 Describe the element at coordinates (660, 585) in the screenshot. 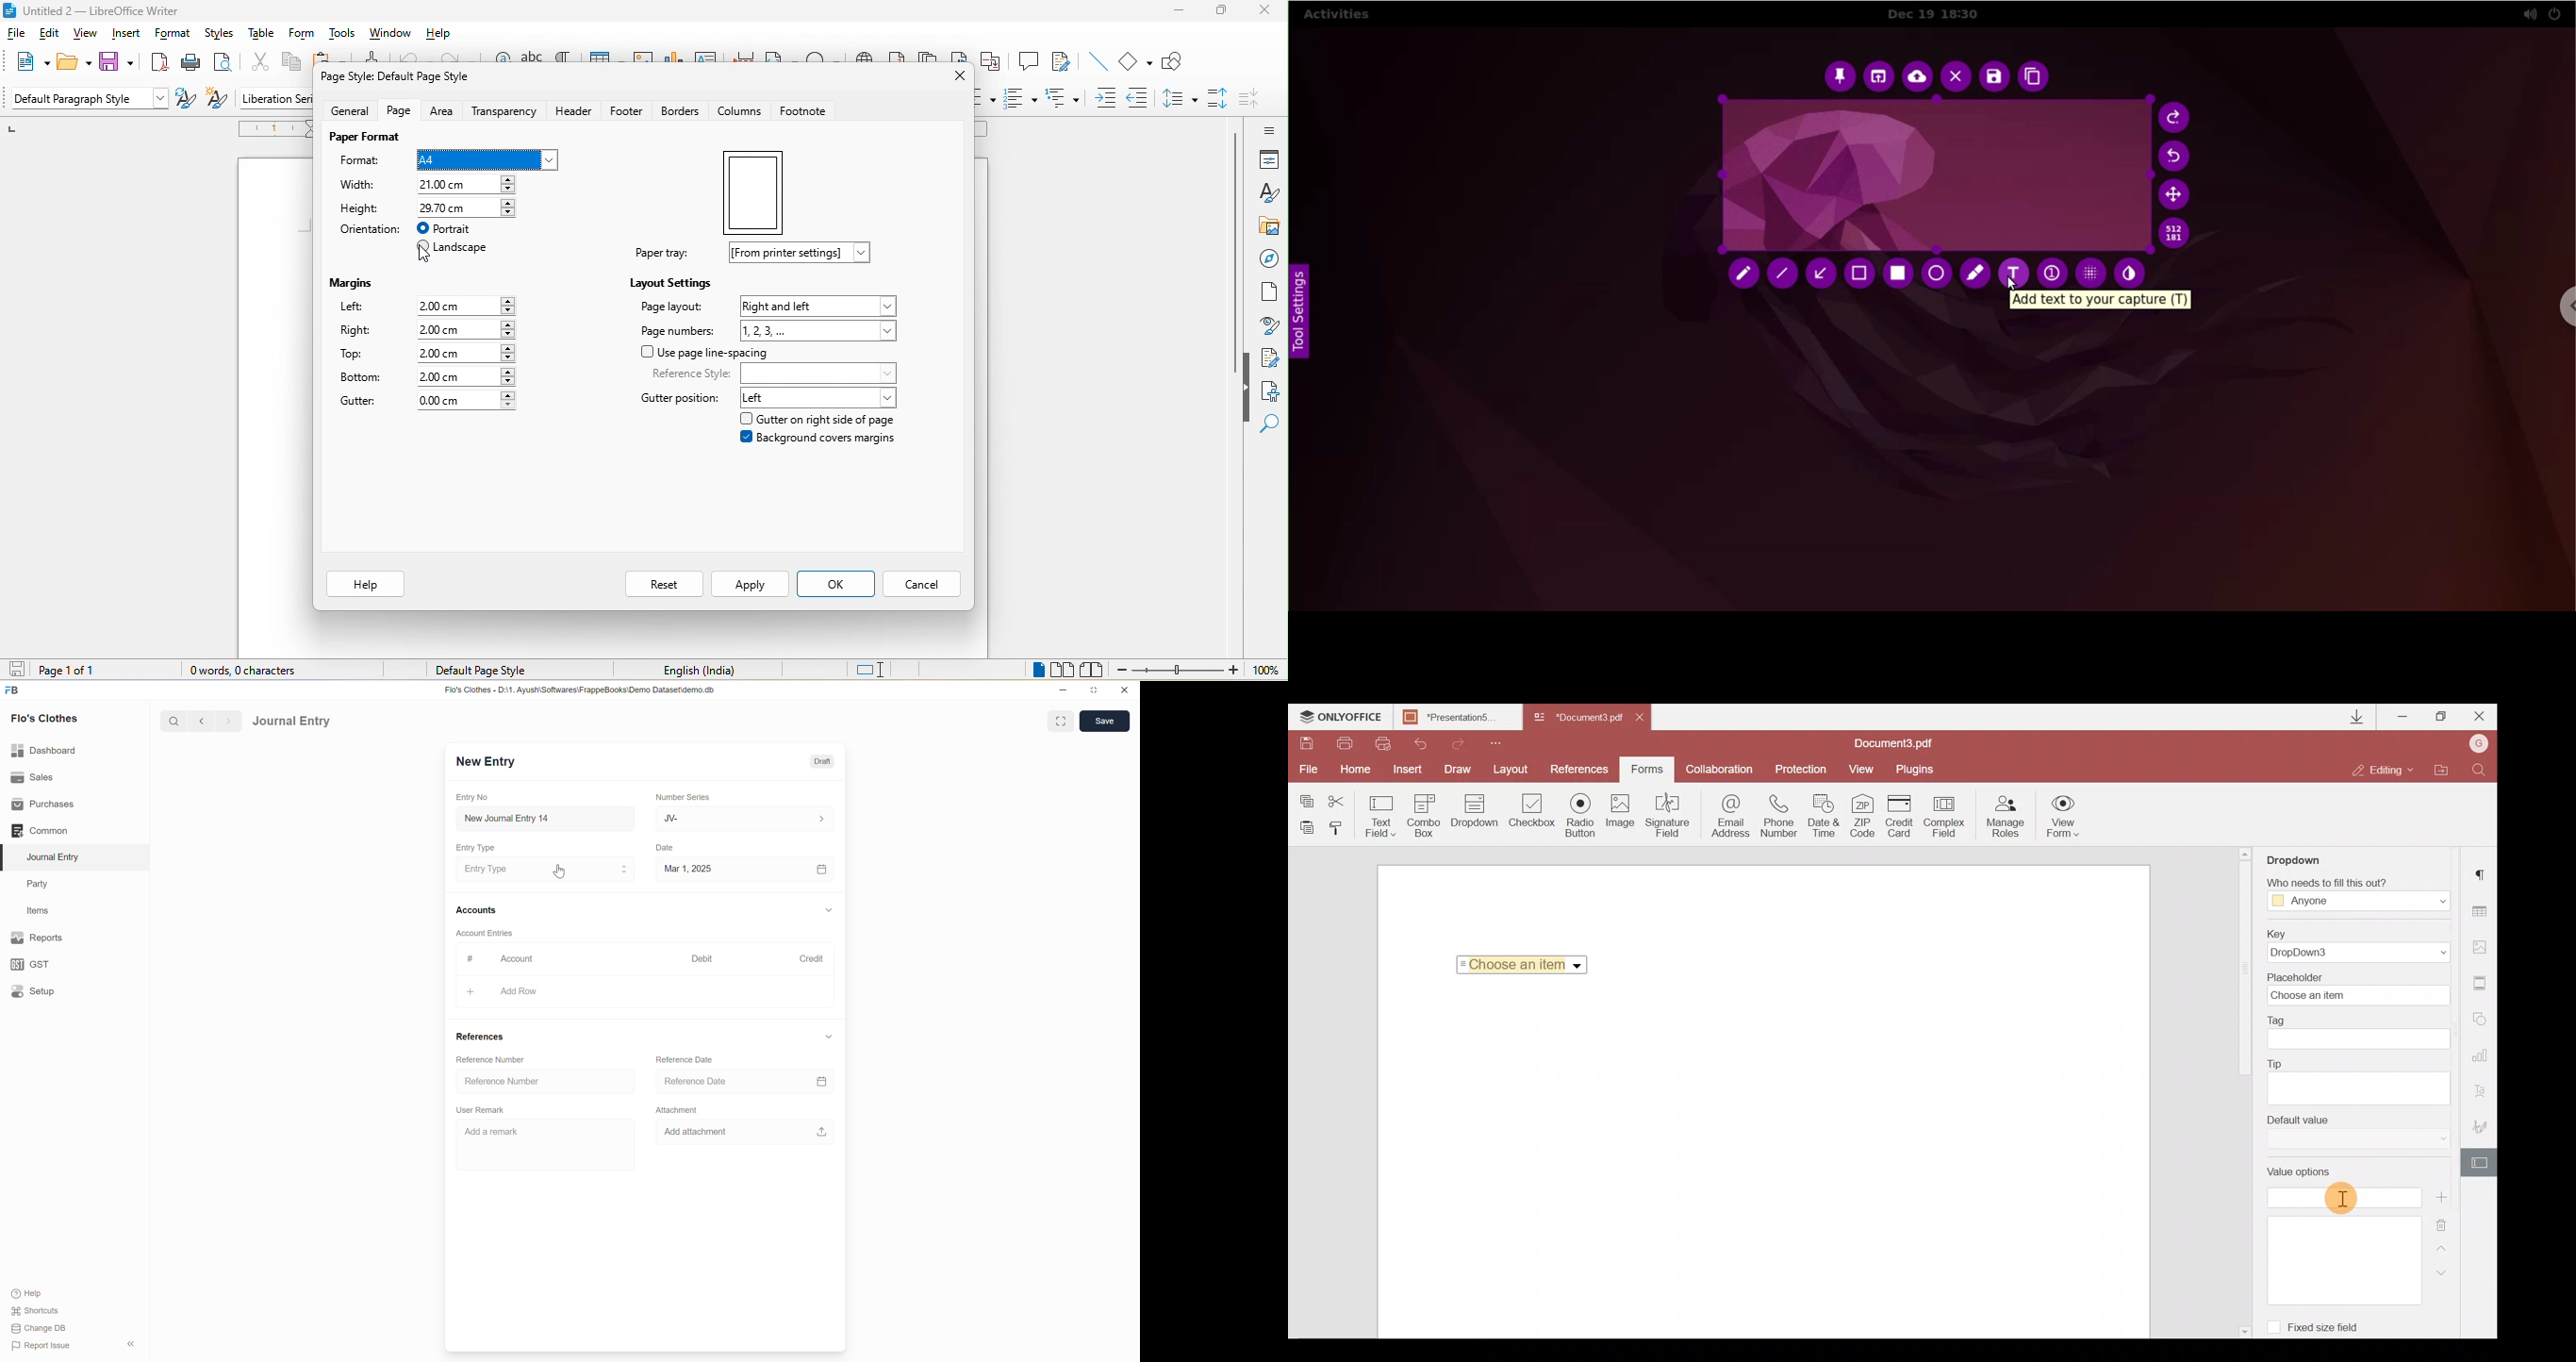

I see `reset` at that location.